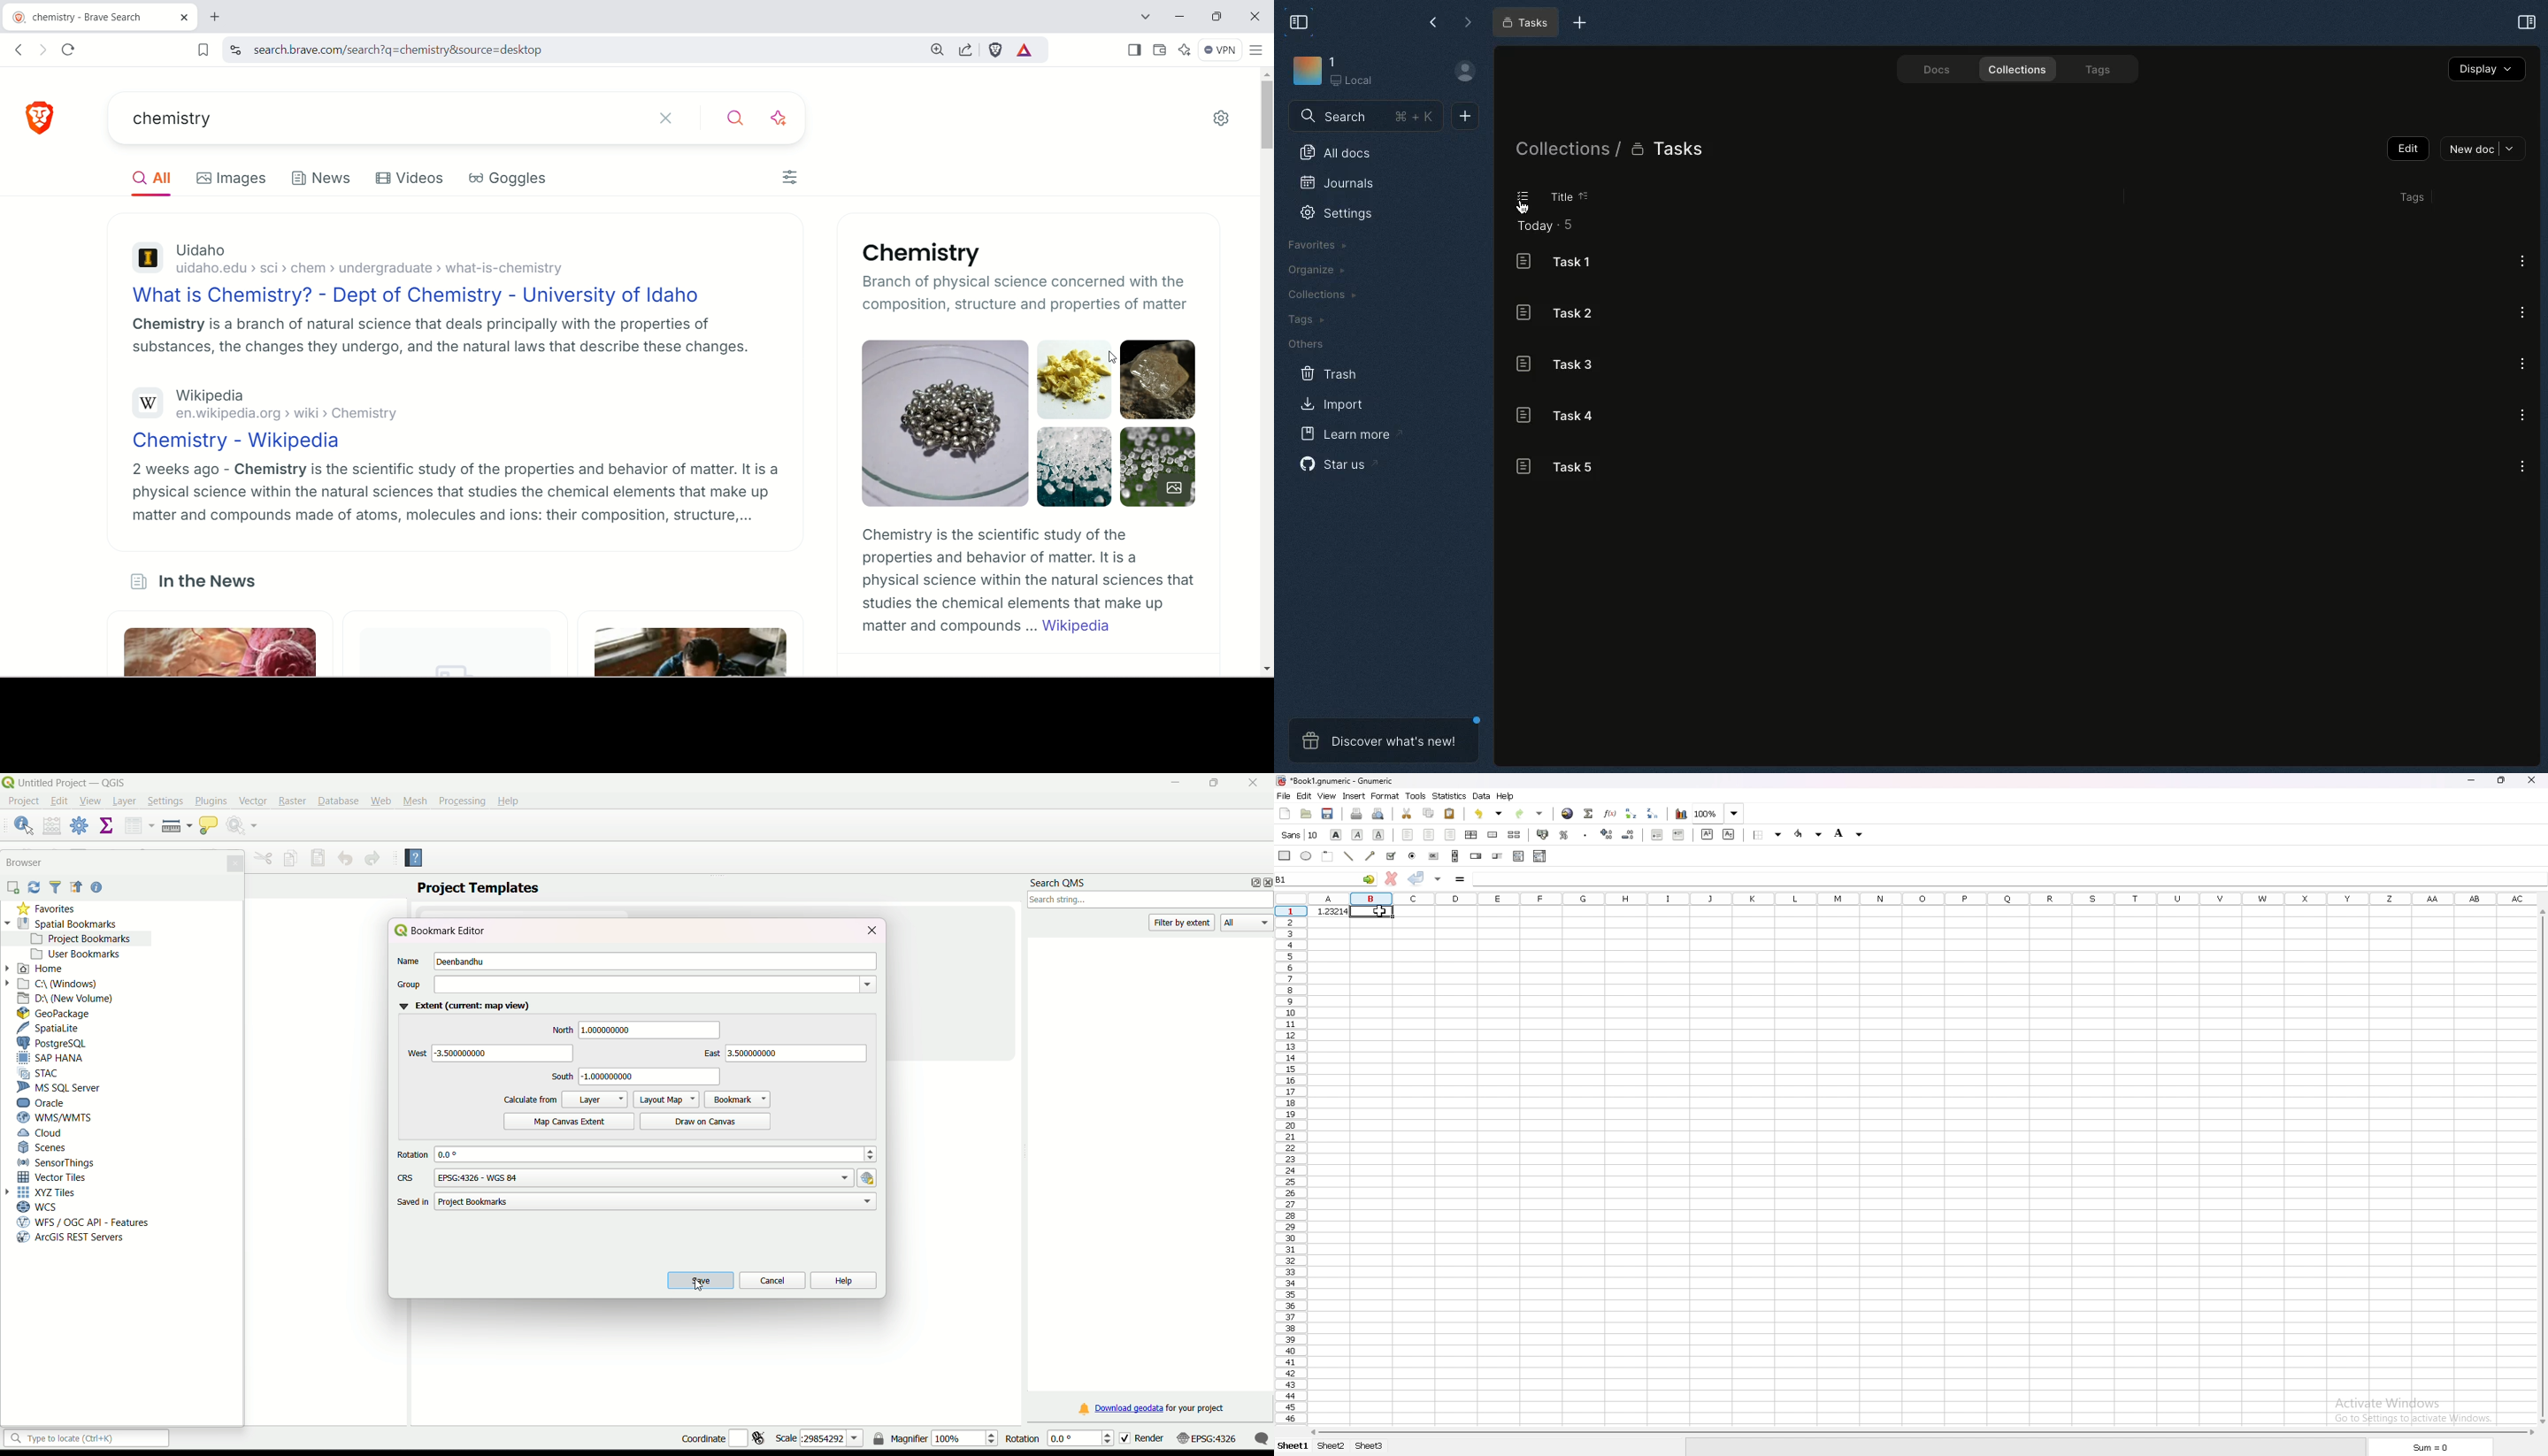 Image resolution: width=2548 pixels, height=1456 pixels. Describe the element at coordinates (1586, 833) in the screenshot. I see `thousand separator` at that location.